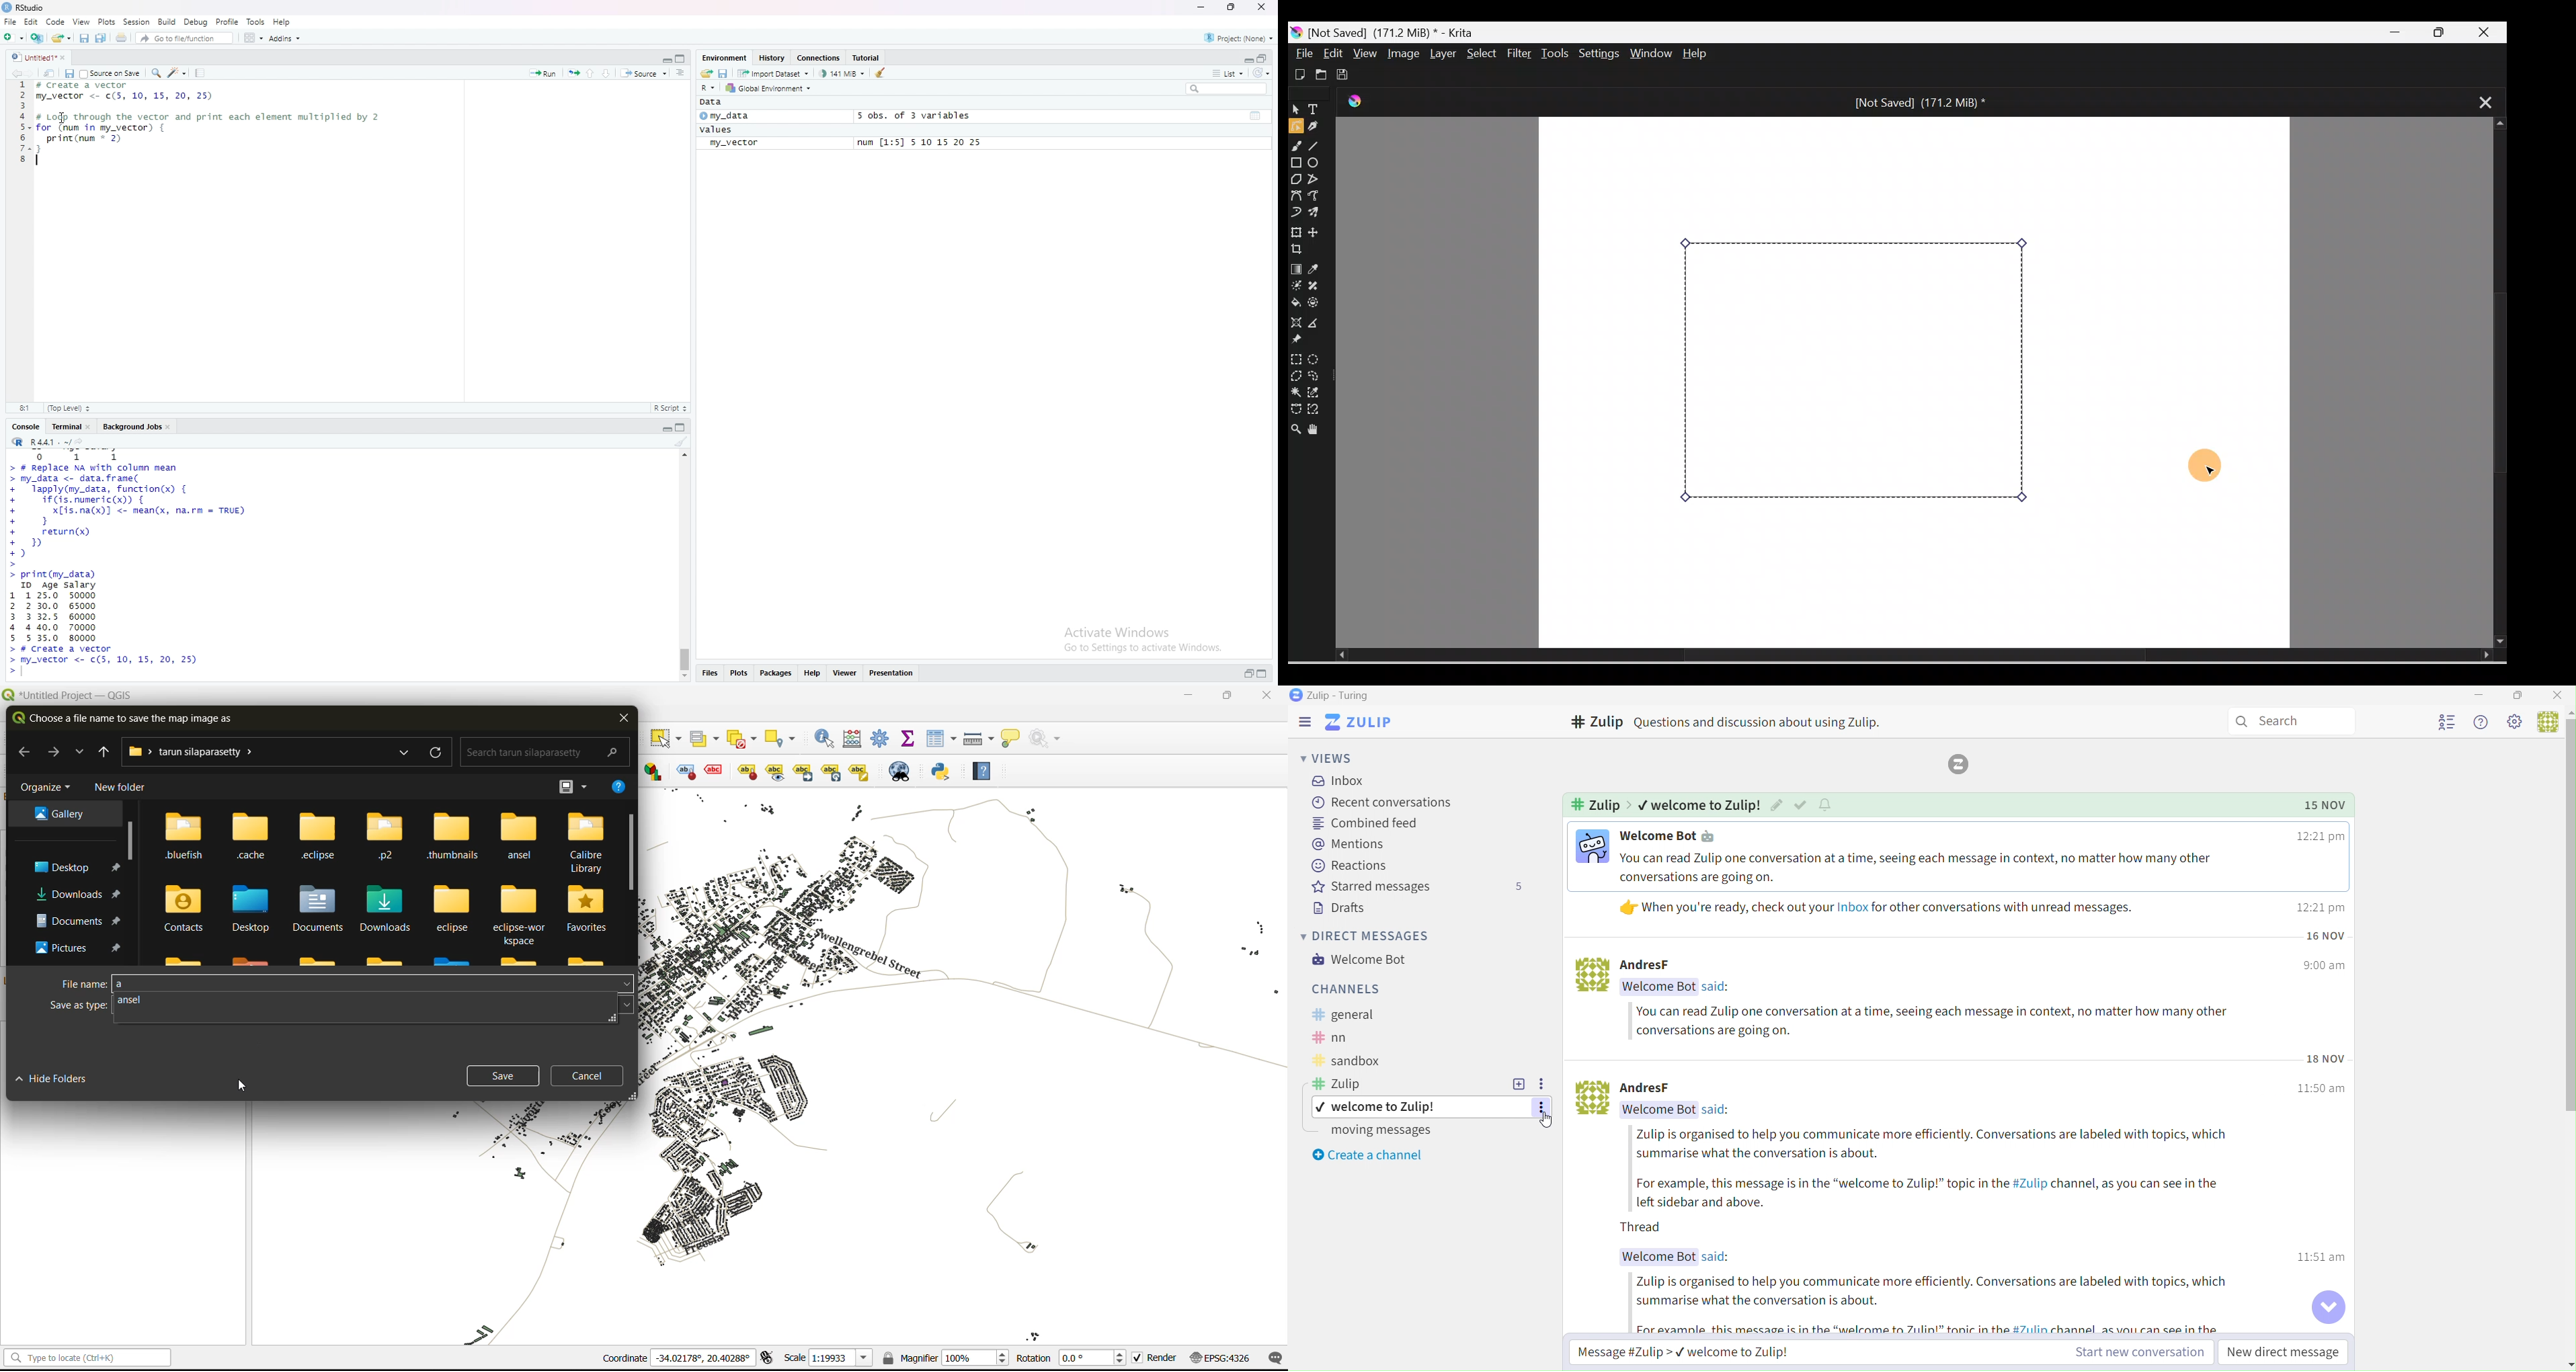  I want to click on rerun the previous code region, so click(573, 71).